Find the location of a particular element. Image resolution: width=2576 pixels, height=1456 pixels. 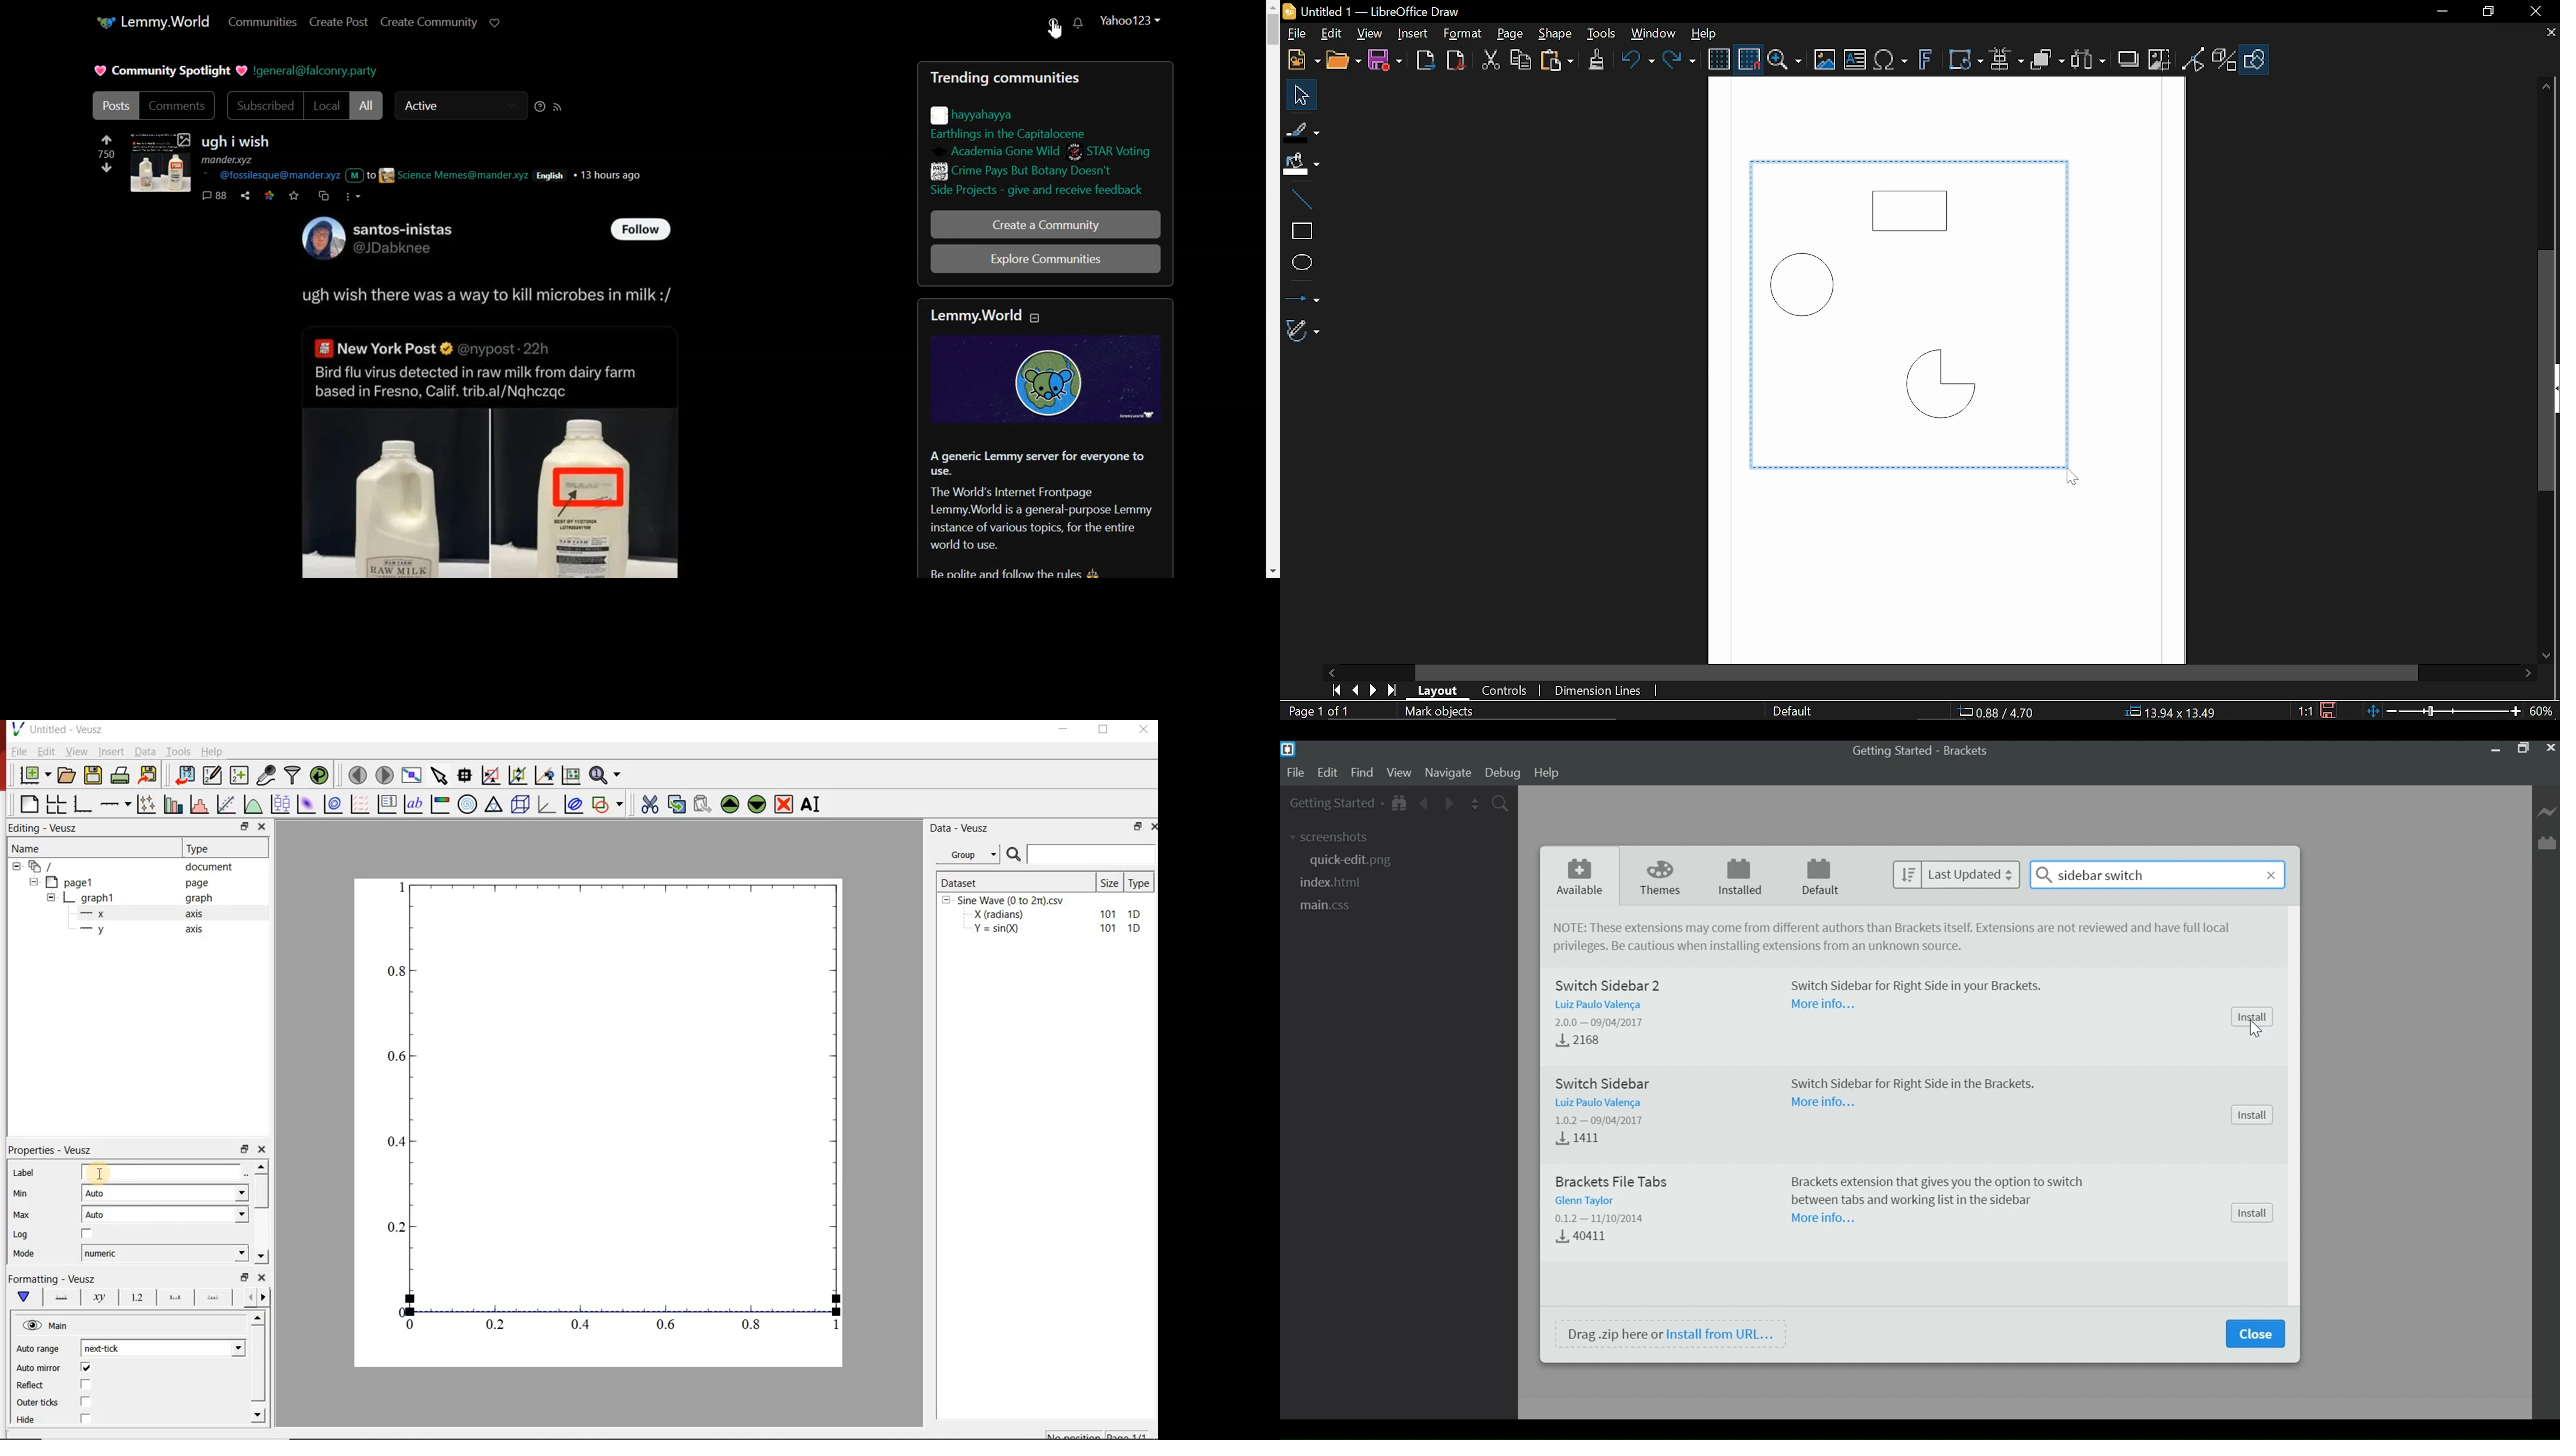

Insert text is located at coordinates (1854, 60).